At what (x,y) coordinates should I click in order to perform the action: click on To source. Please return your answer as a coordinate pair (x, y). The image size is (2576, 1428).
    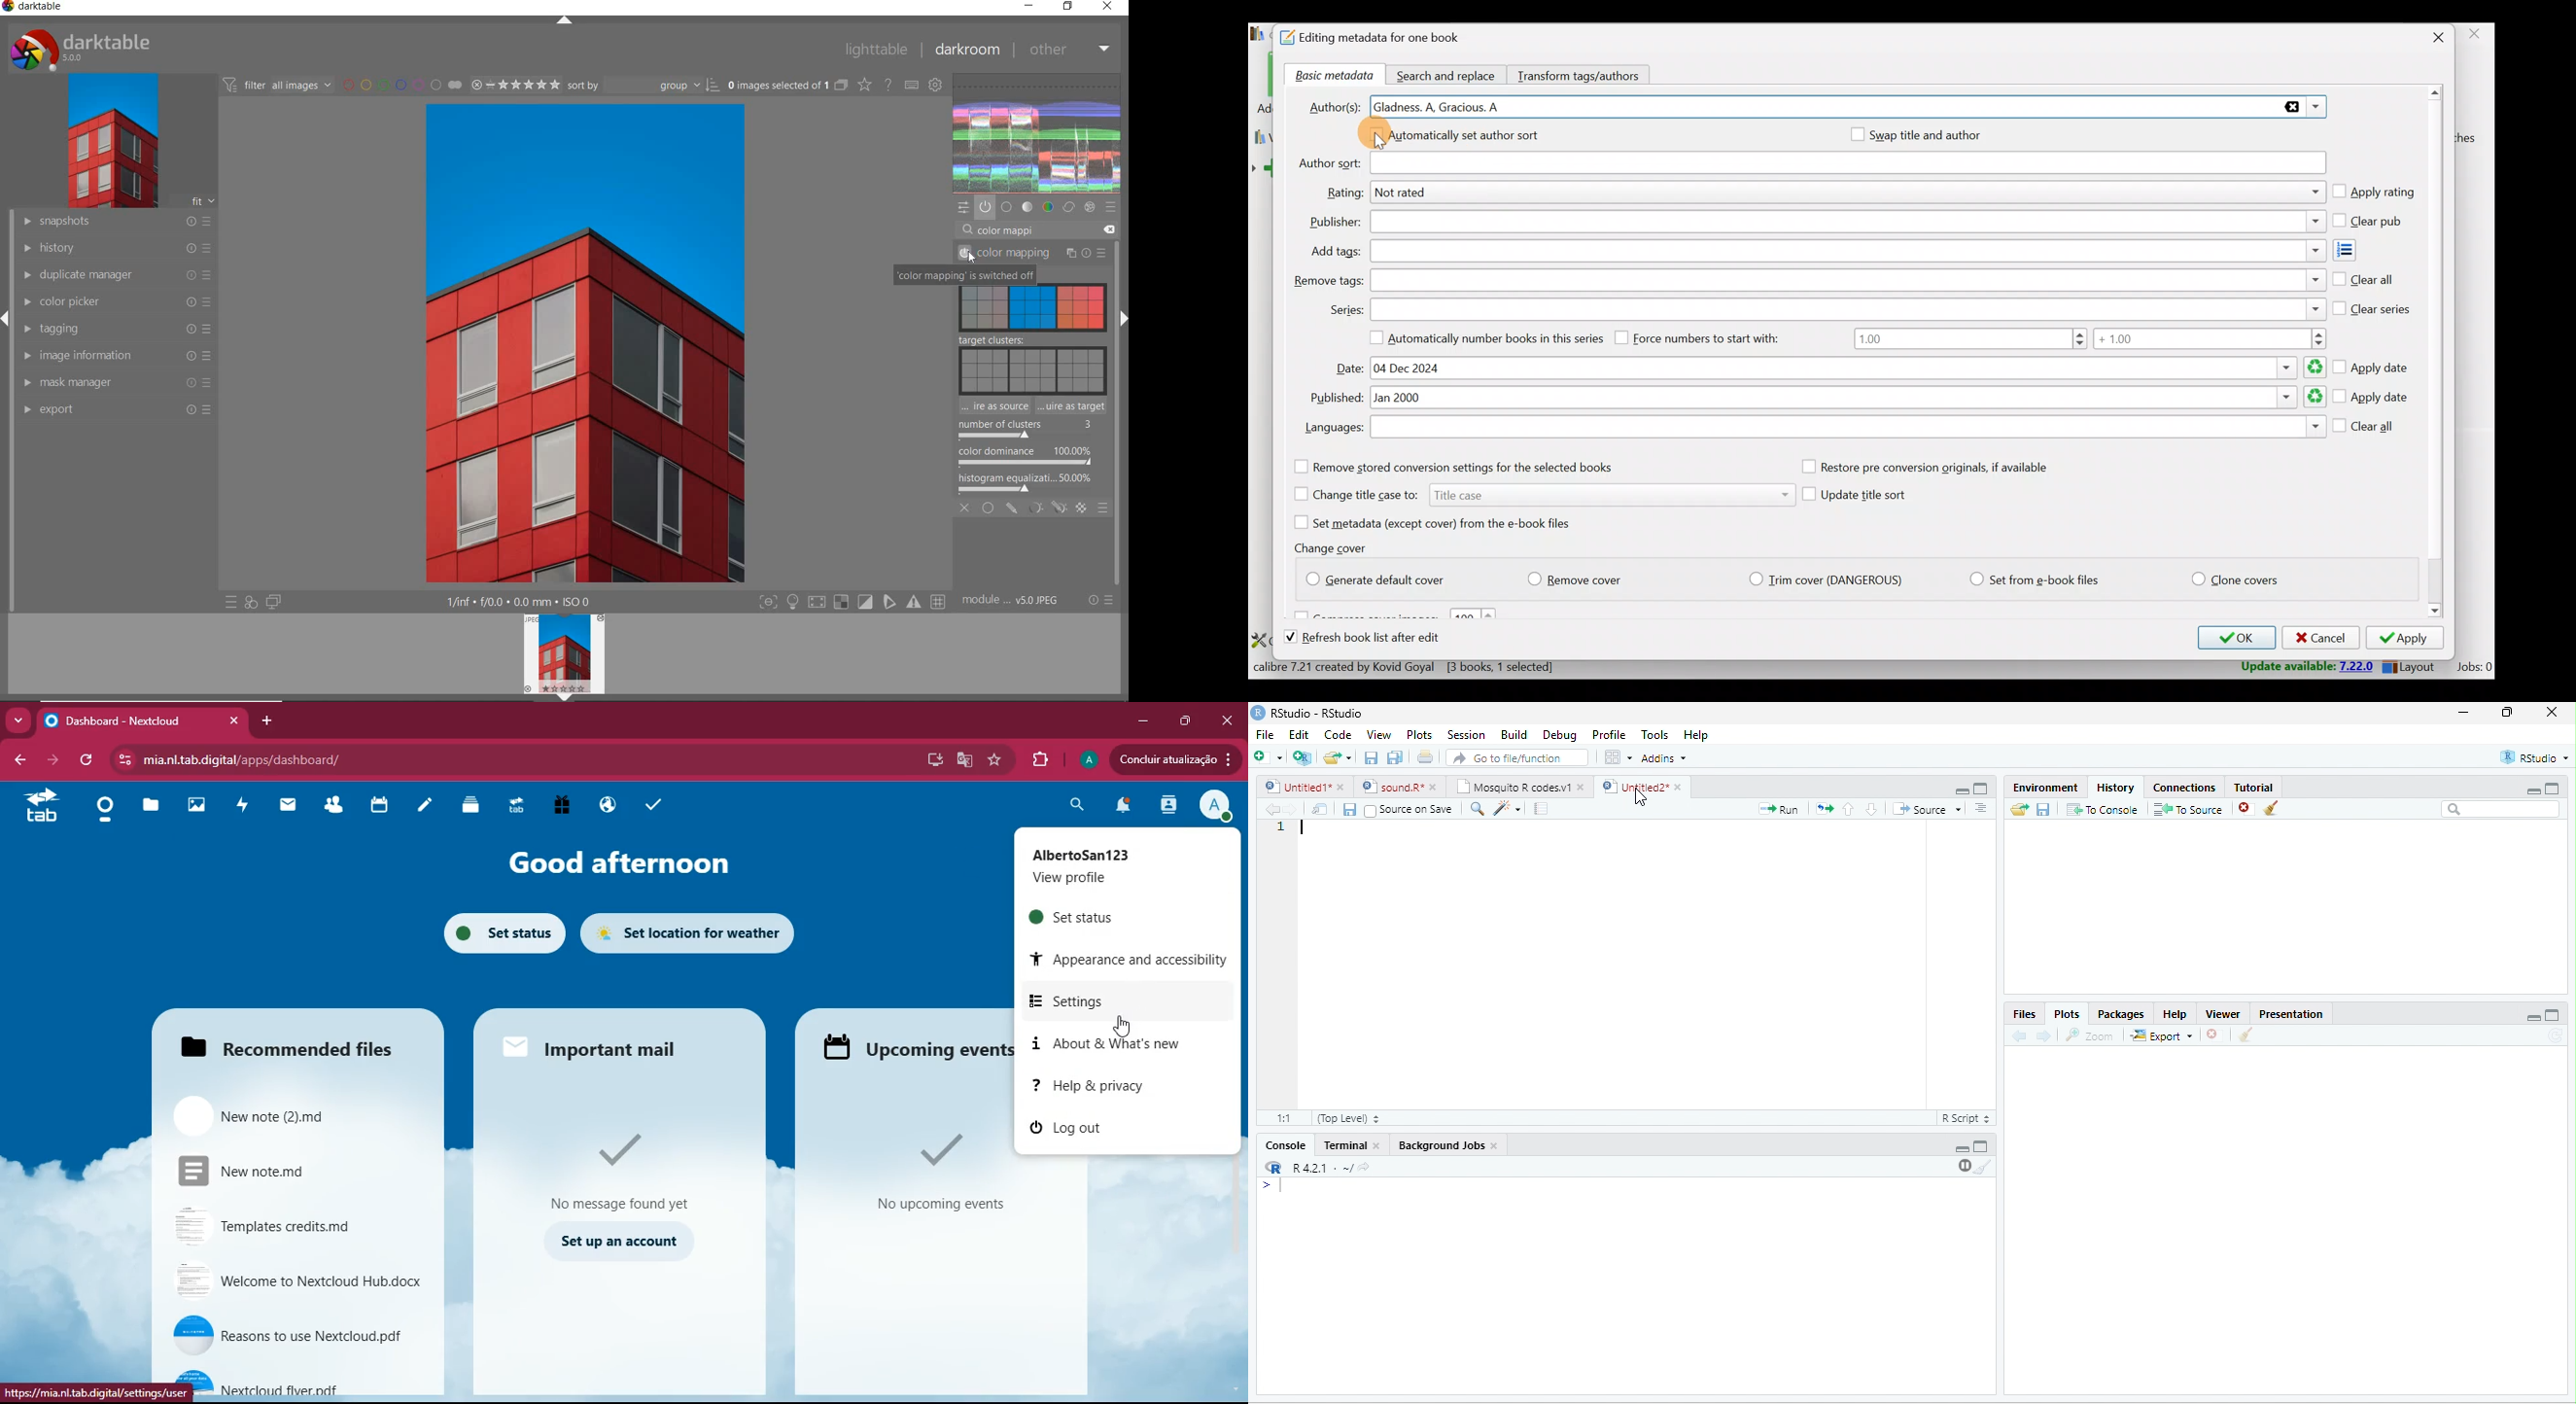
    Looking at the image, I should click on (2186, 810).